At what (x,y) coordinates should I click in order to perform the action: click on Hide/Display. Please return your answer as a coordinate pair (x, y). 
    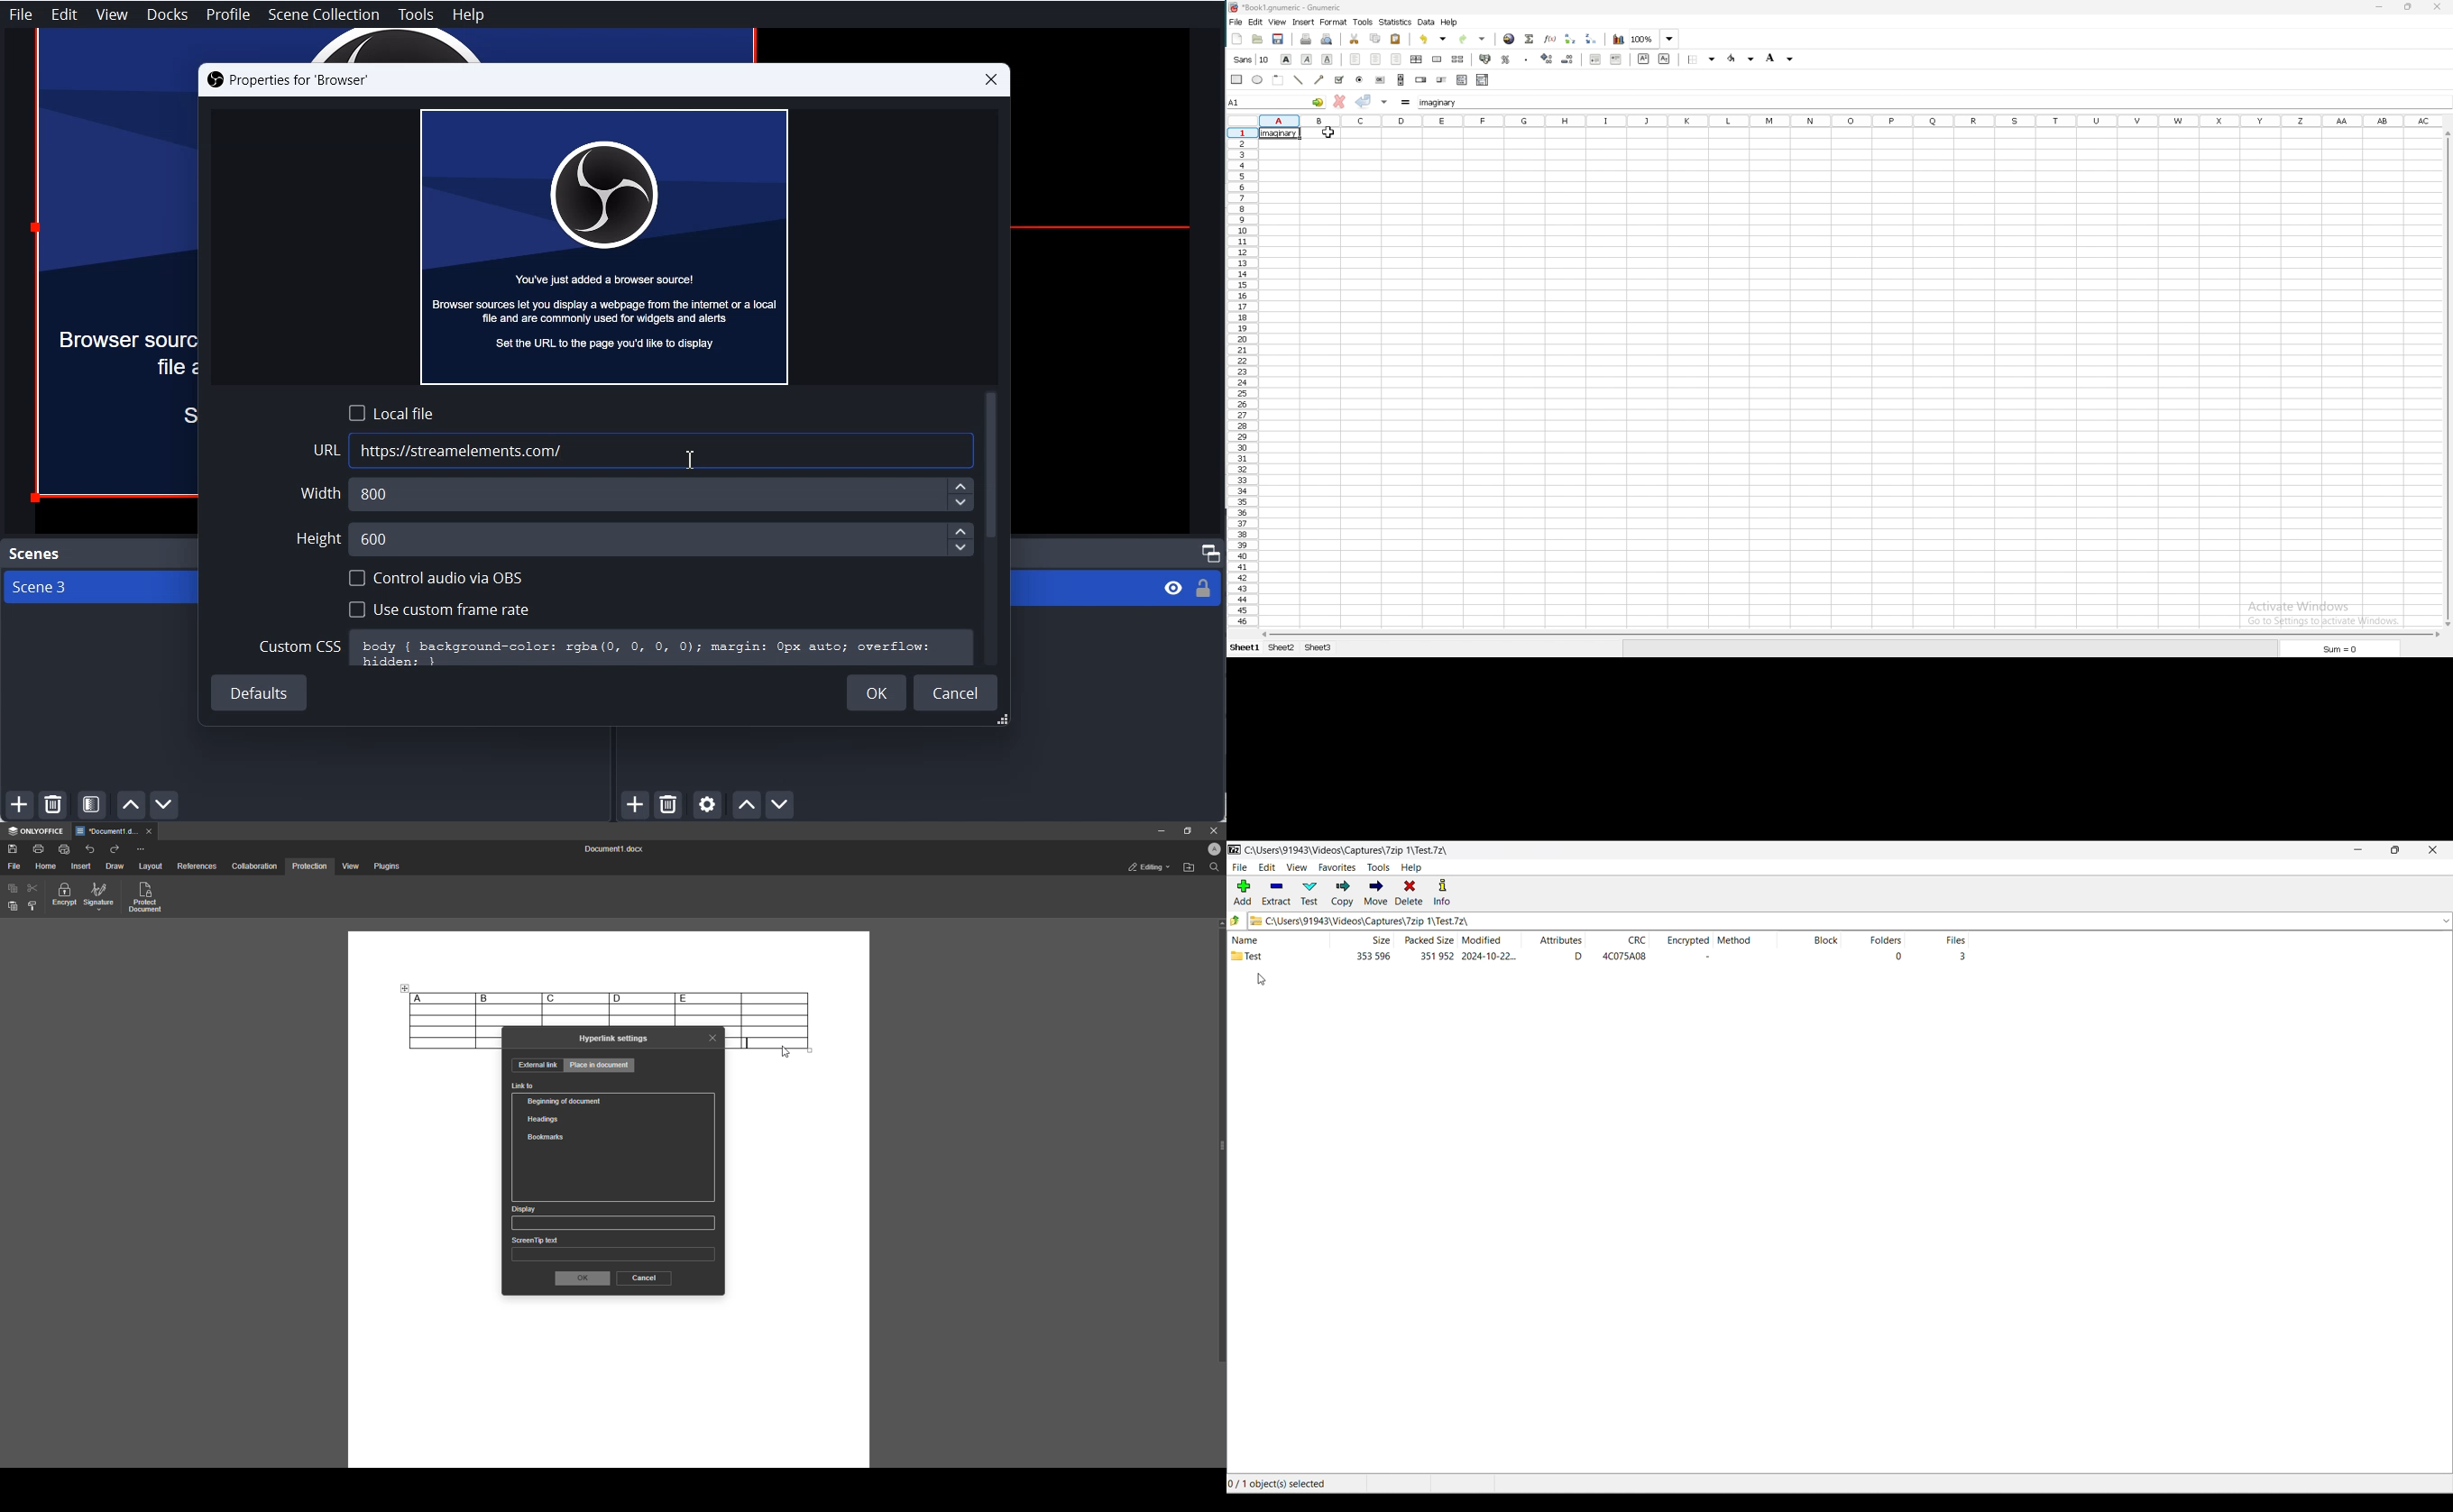
    Looking at the image, I should click on (1171, 589).